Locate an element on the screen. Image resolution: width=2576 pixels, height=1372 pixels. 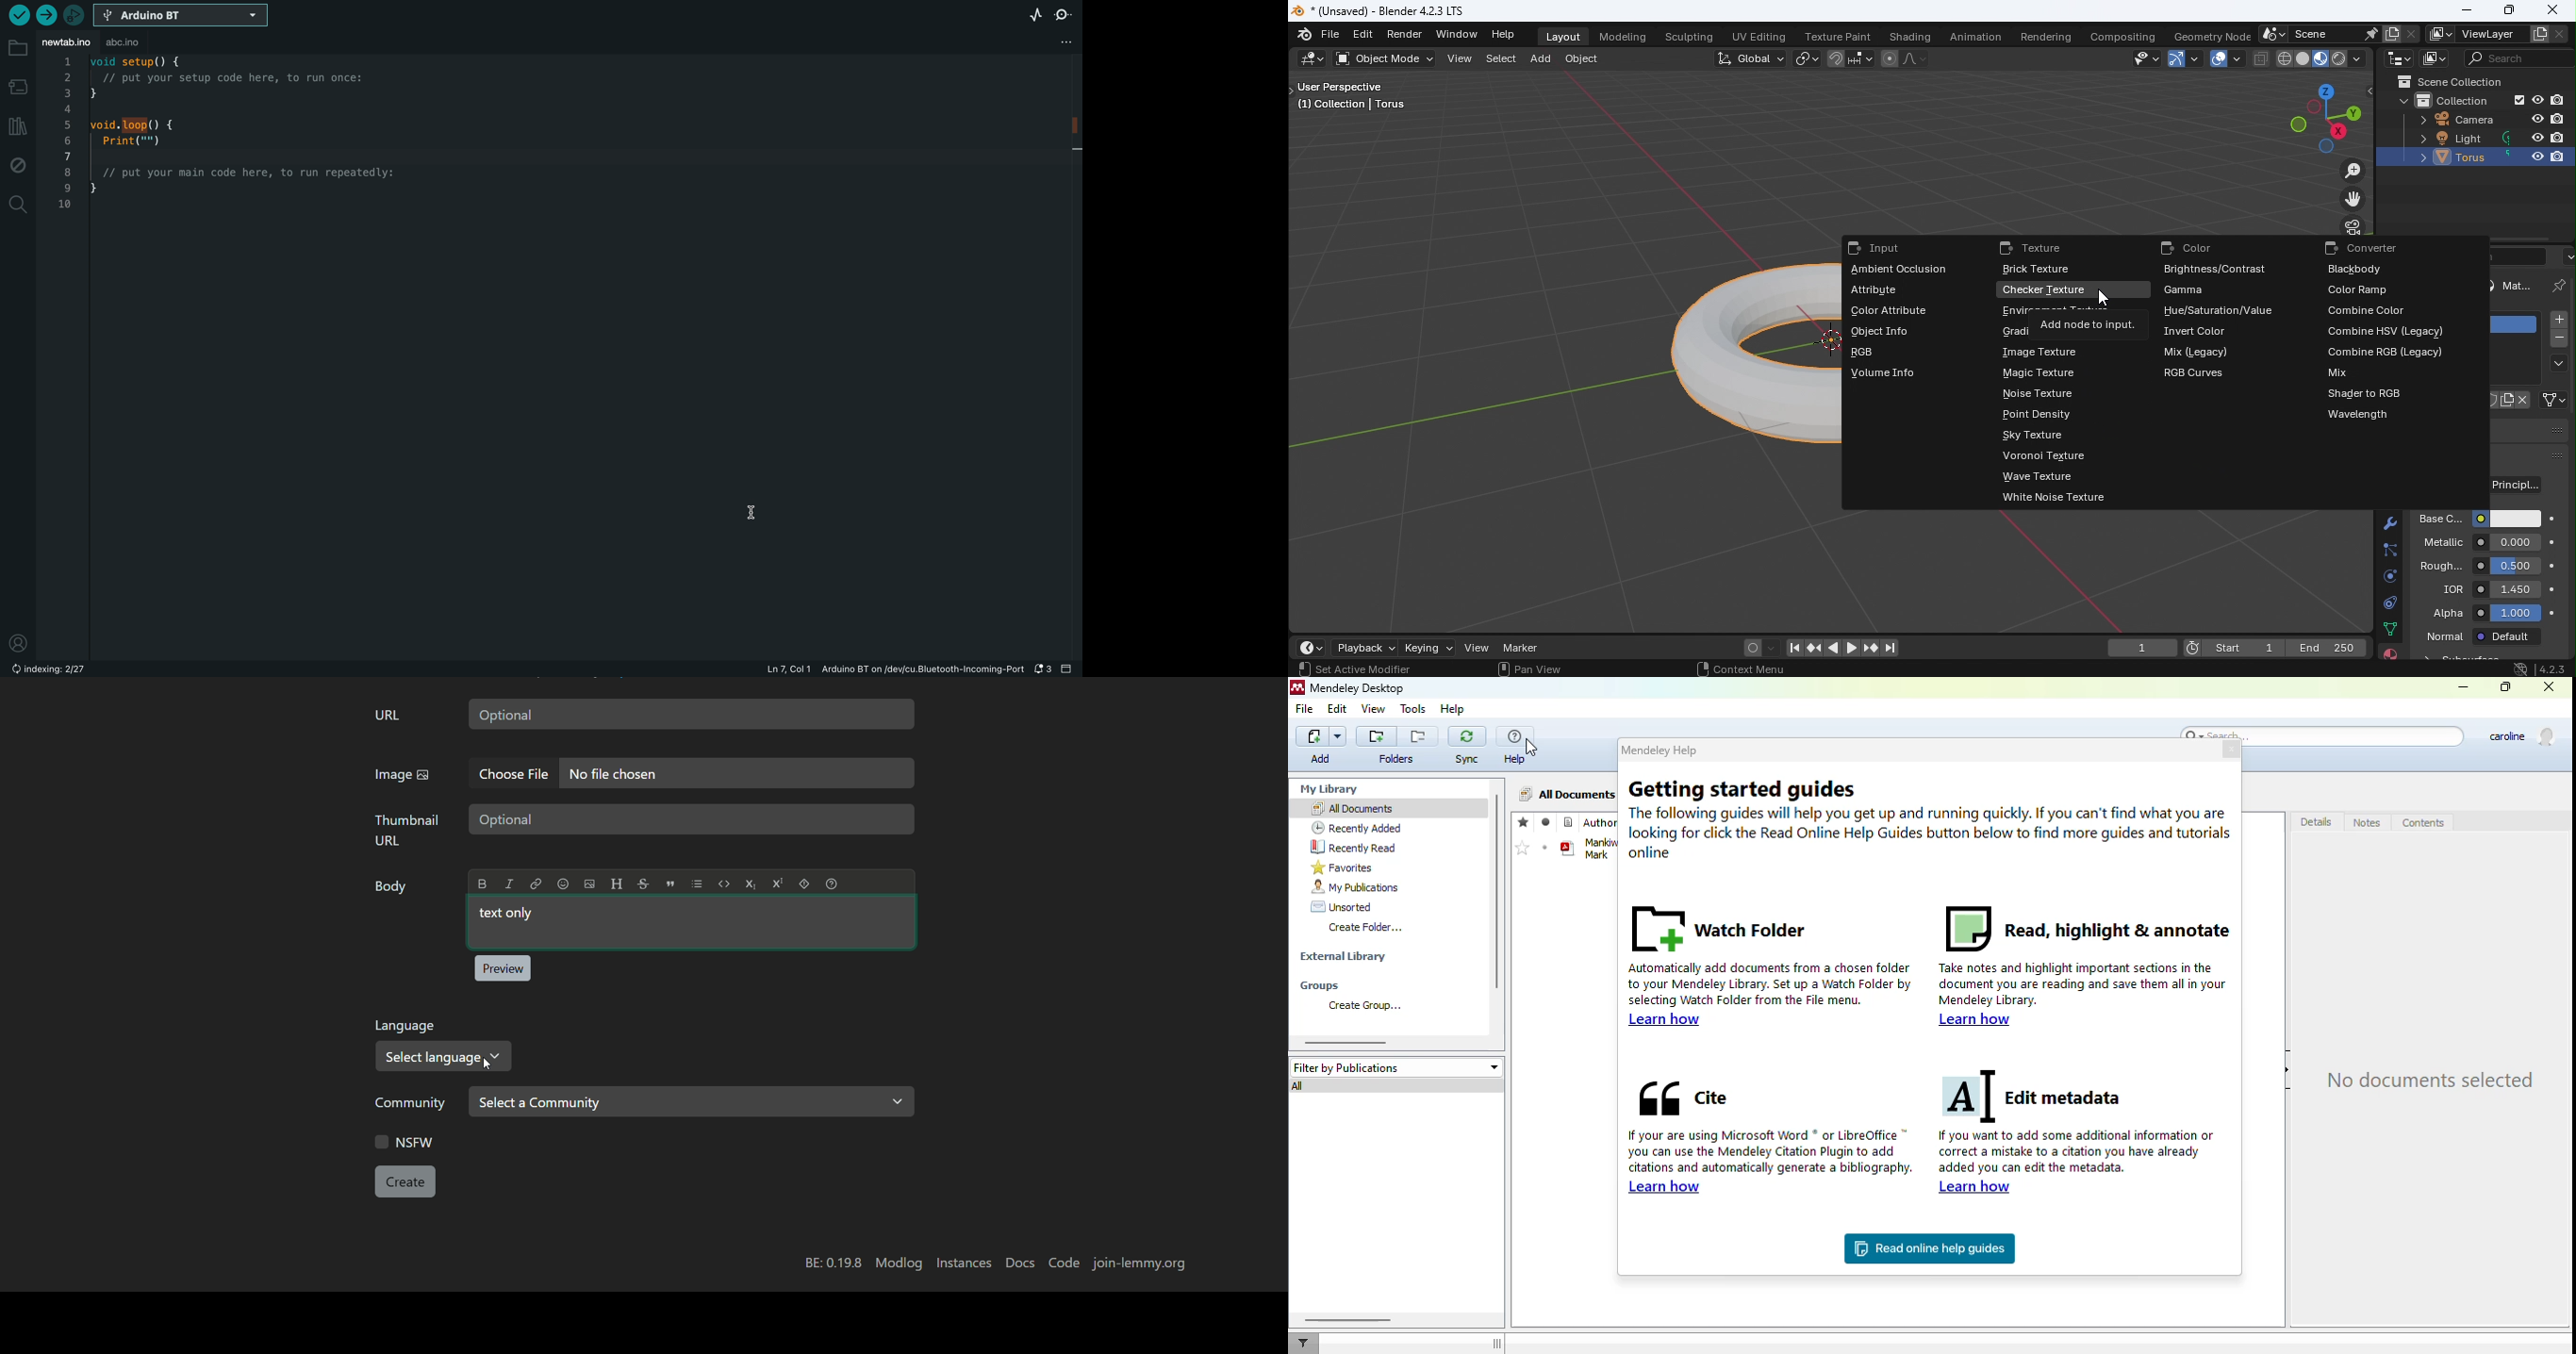
Current frame is located at coordinates (2194, 649).